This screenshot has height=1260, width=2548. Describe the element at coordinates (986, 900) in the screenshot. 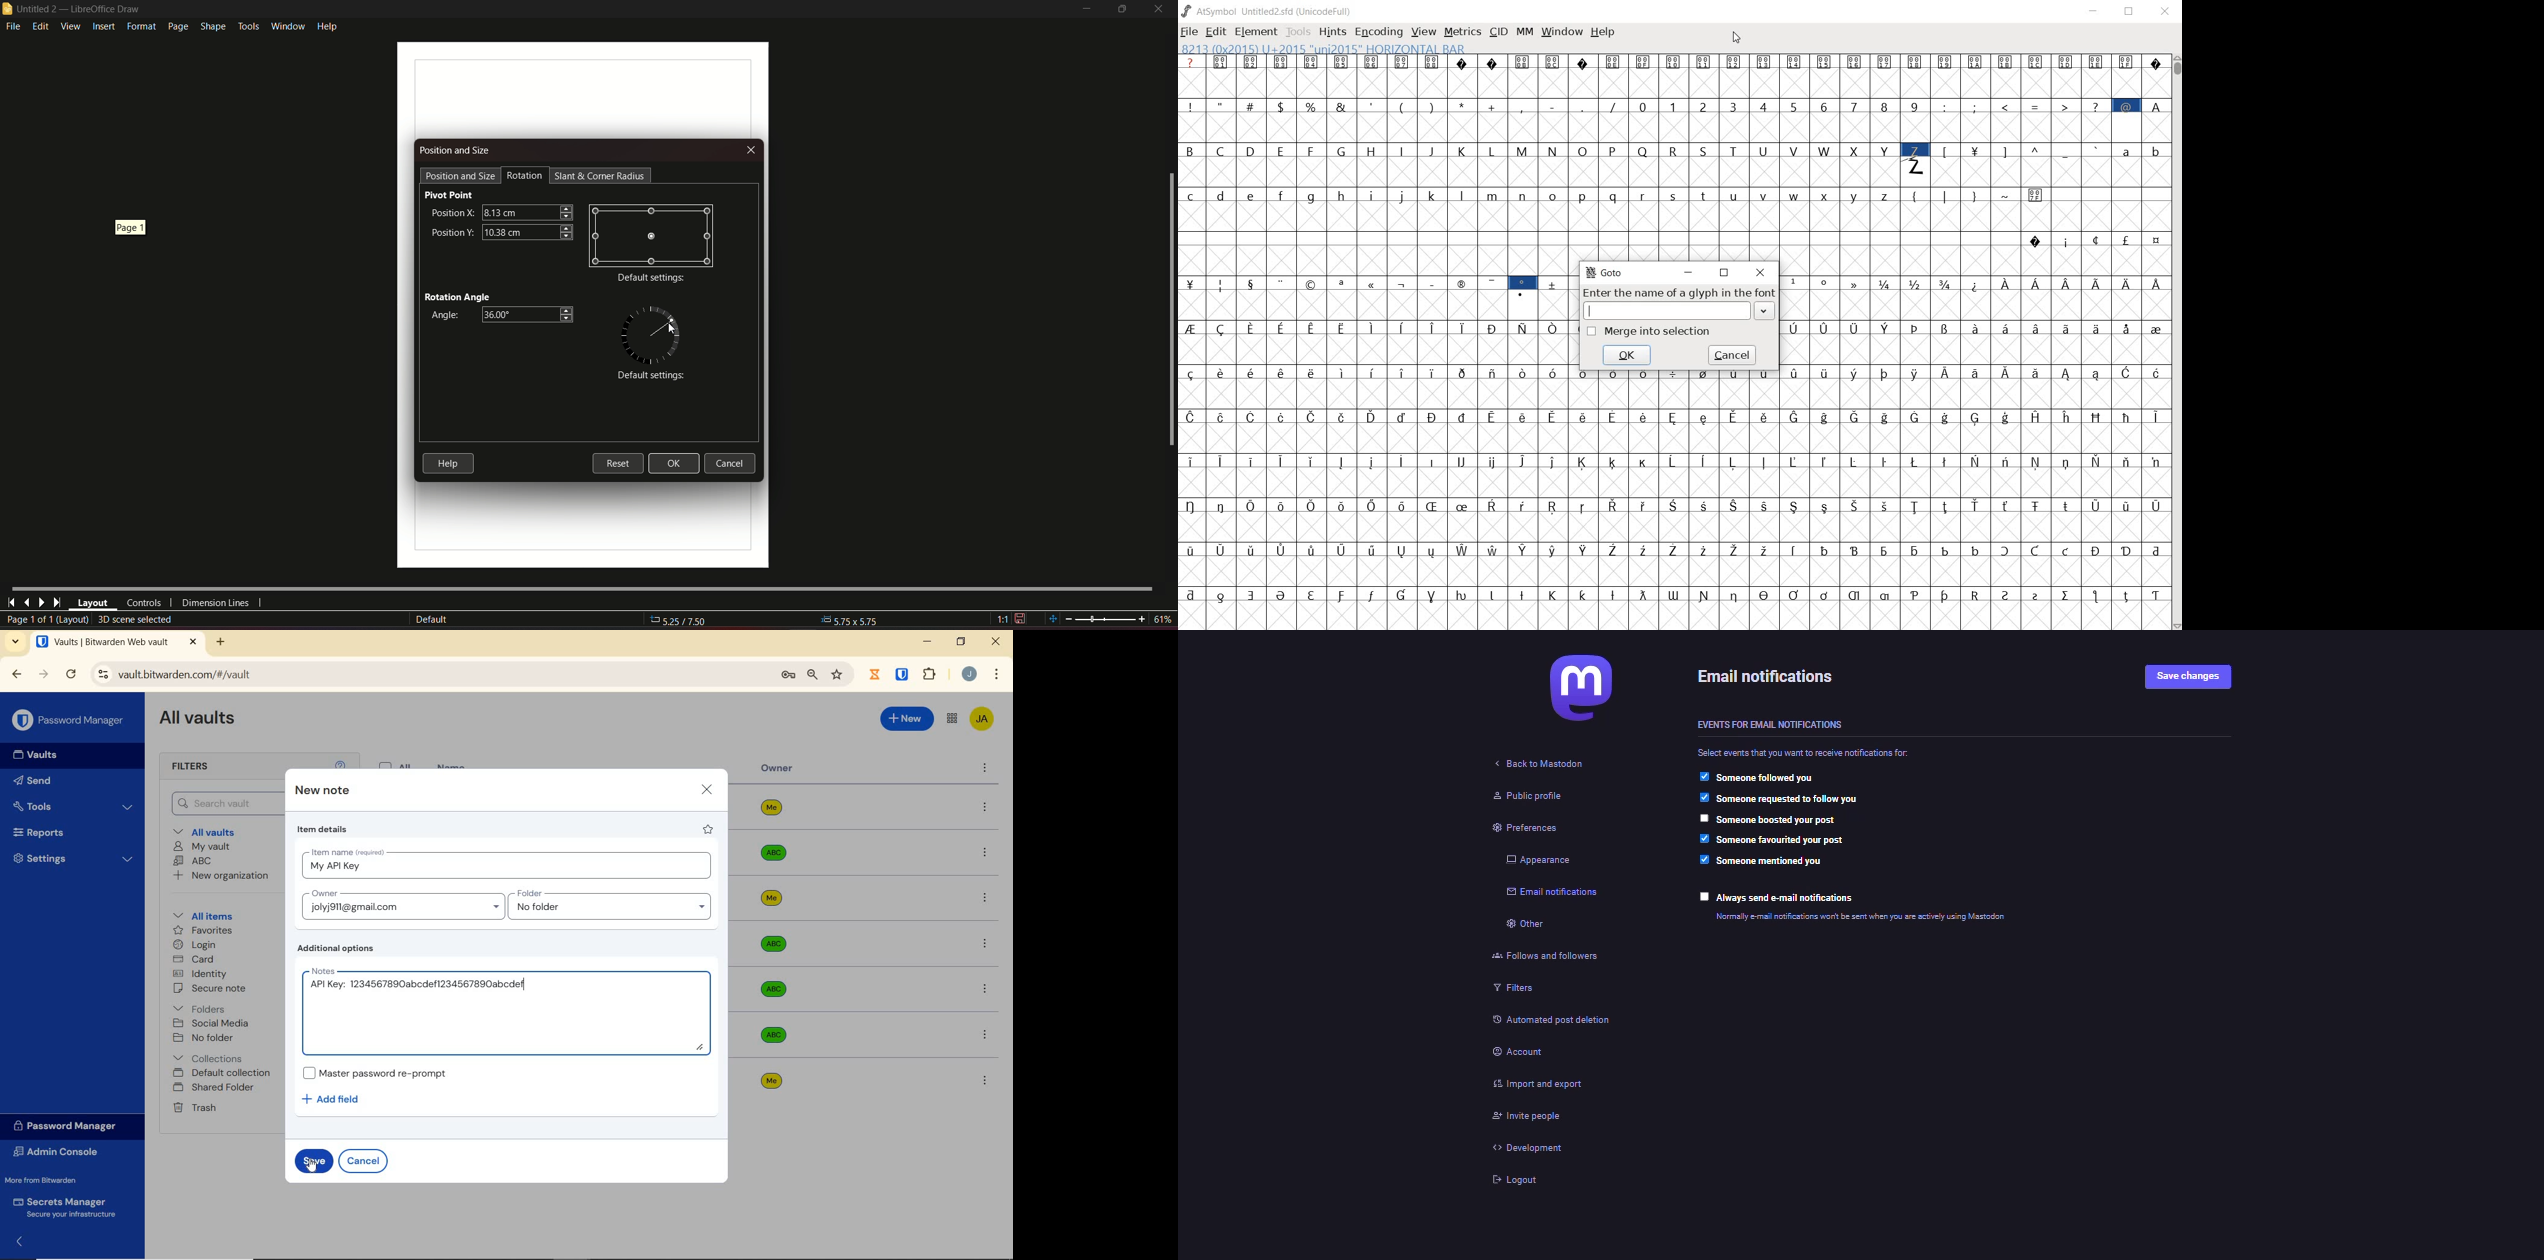

I see `more options` at that location.